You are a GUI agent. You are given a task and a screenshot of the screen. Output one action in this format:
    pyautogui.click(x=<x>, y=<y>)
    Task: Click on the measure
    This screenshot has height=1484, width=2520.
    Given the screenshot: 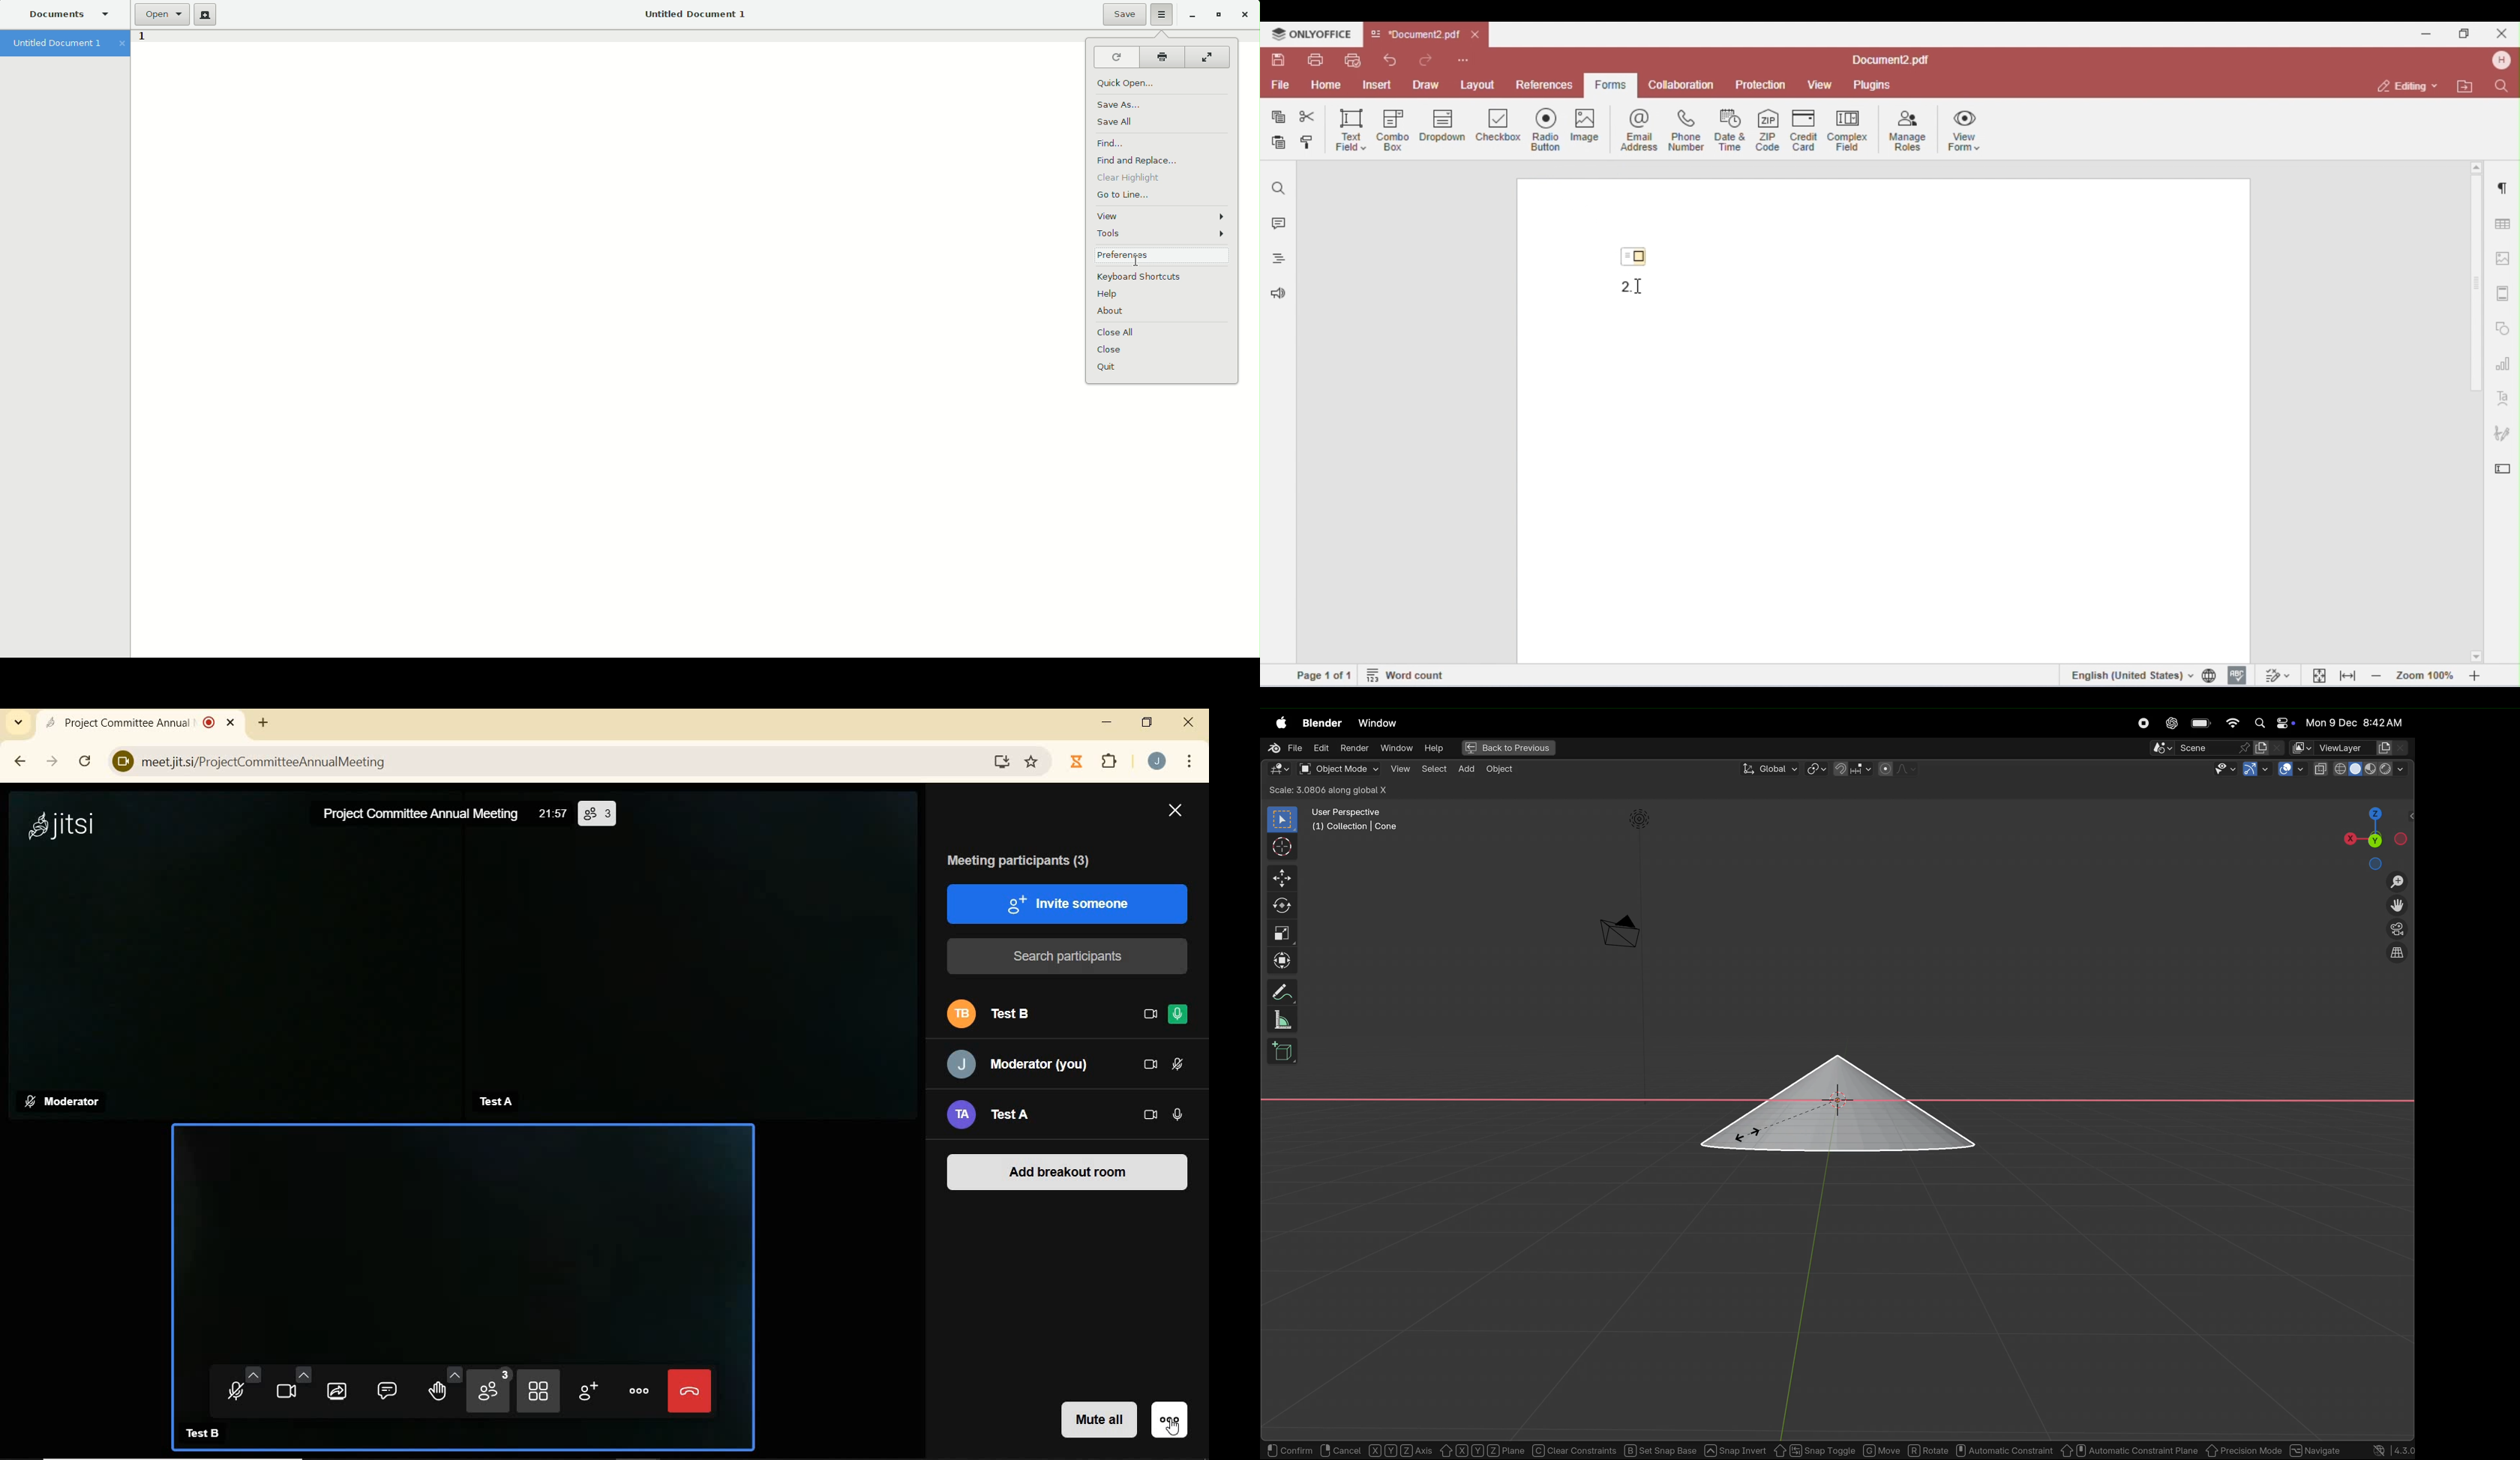 What is the action you would take?
    pyautogui.click(x=1279, y=1018)
    